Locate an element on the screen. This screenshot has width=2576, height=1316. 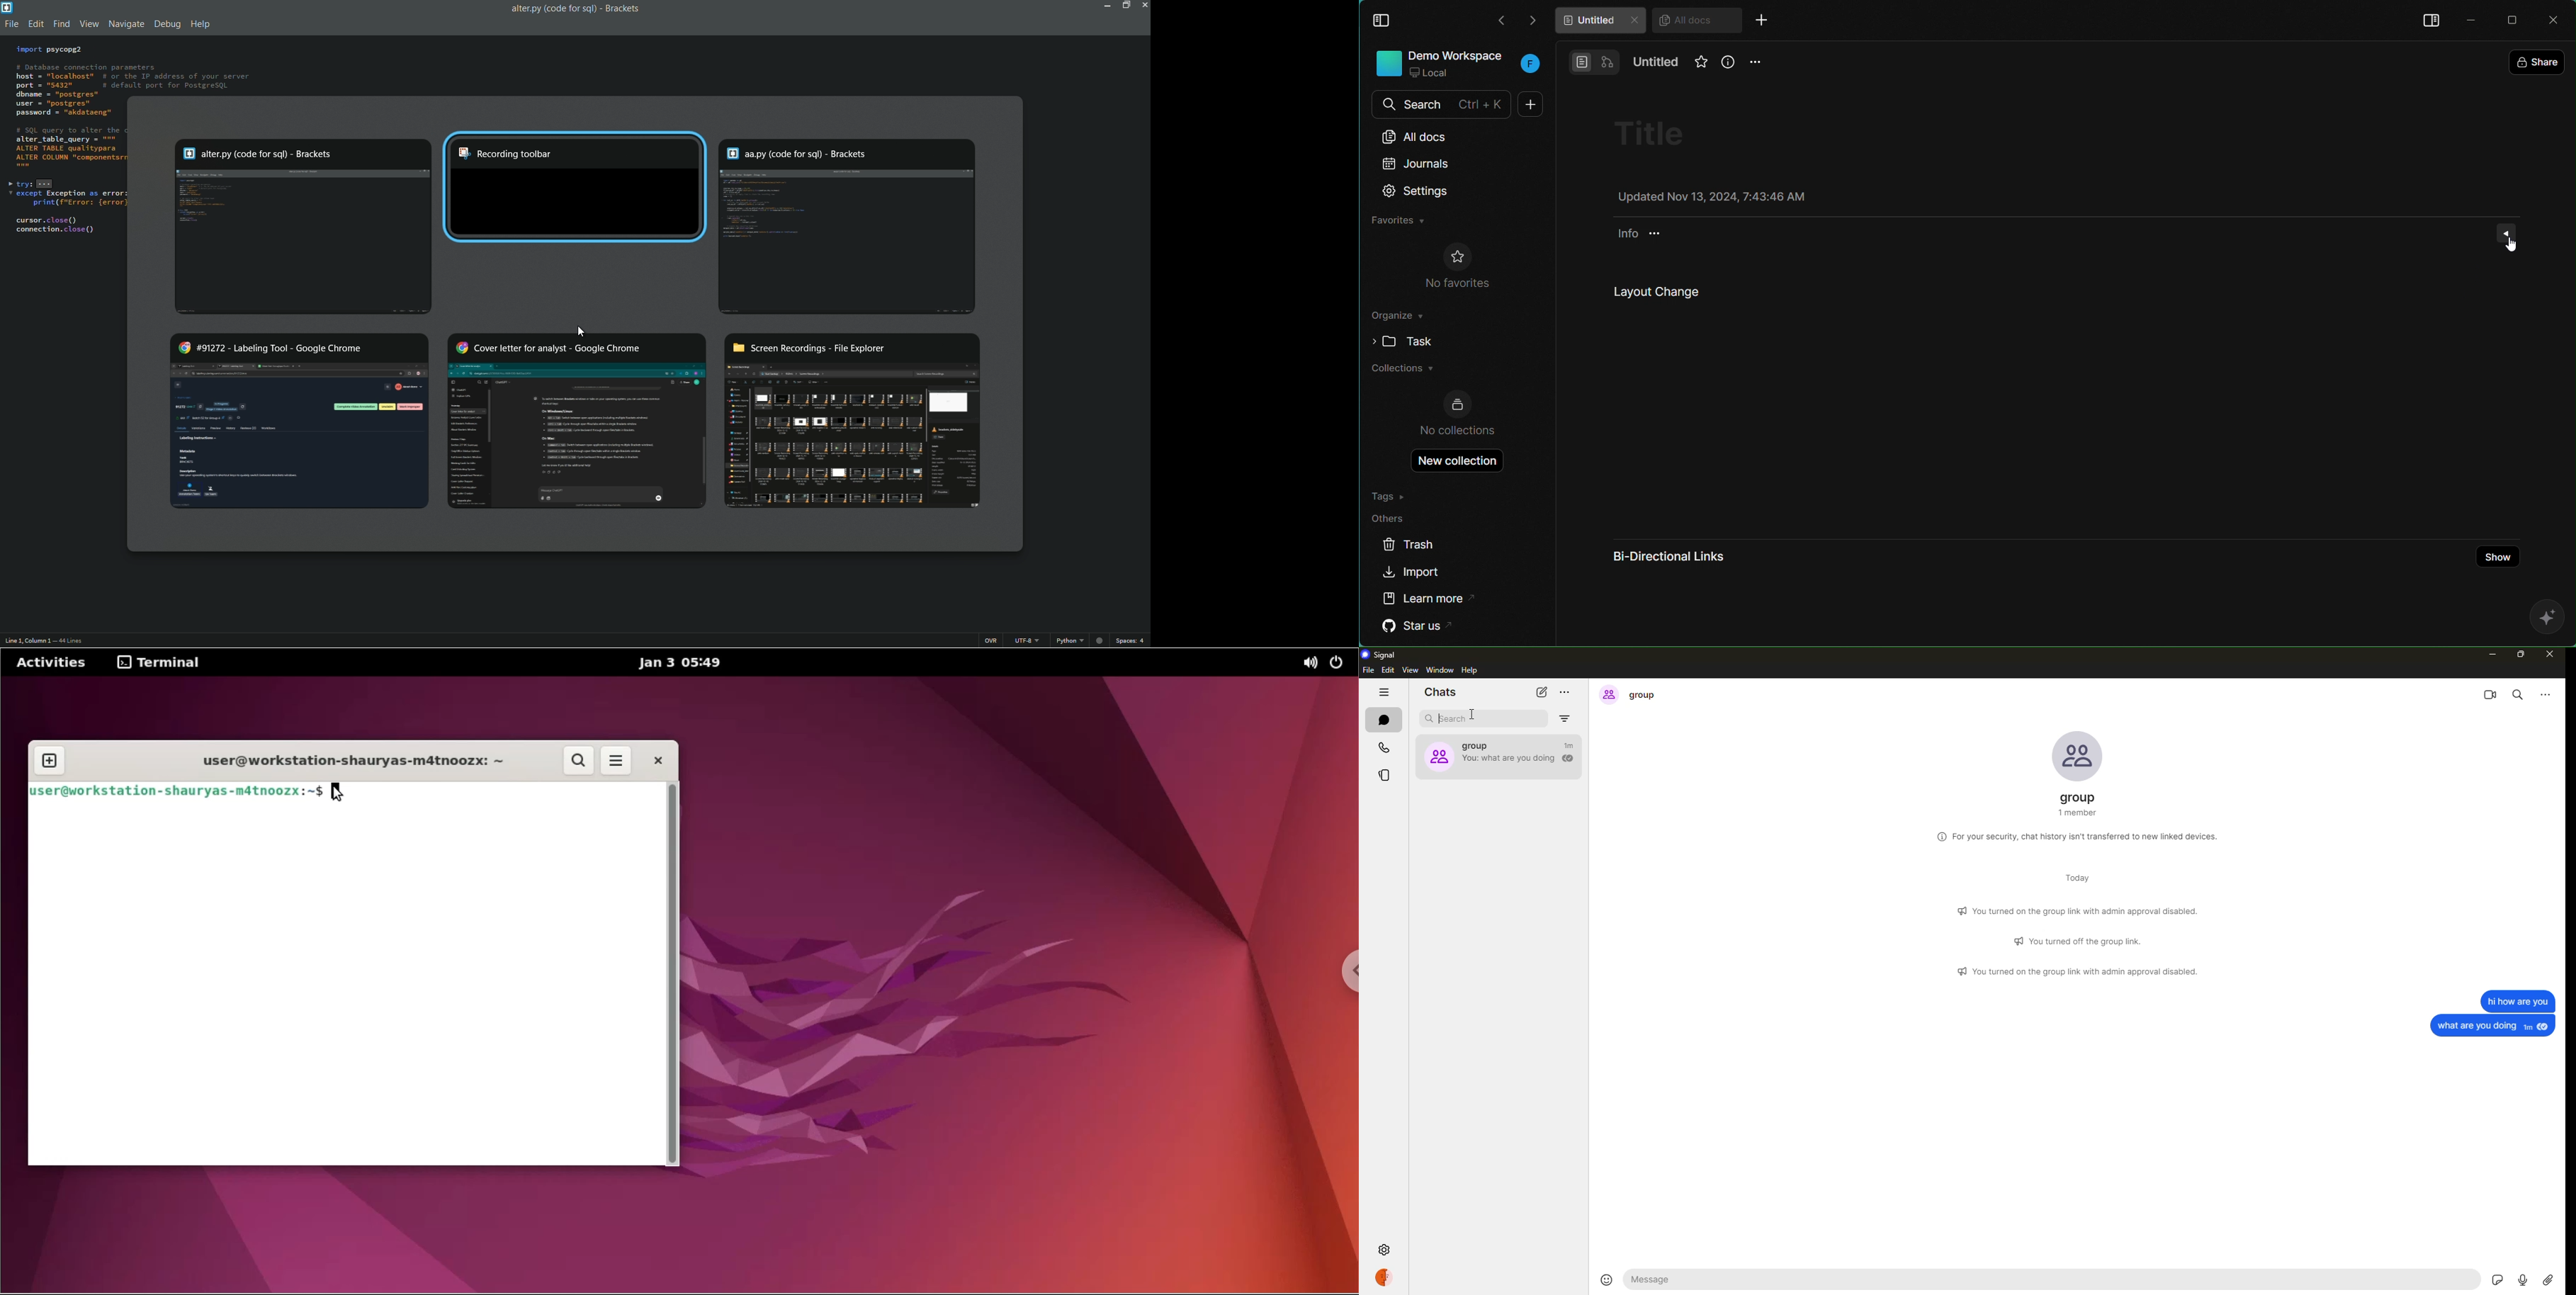
terminal is located at coordinates (163, 662).